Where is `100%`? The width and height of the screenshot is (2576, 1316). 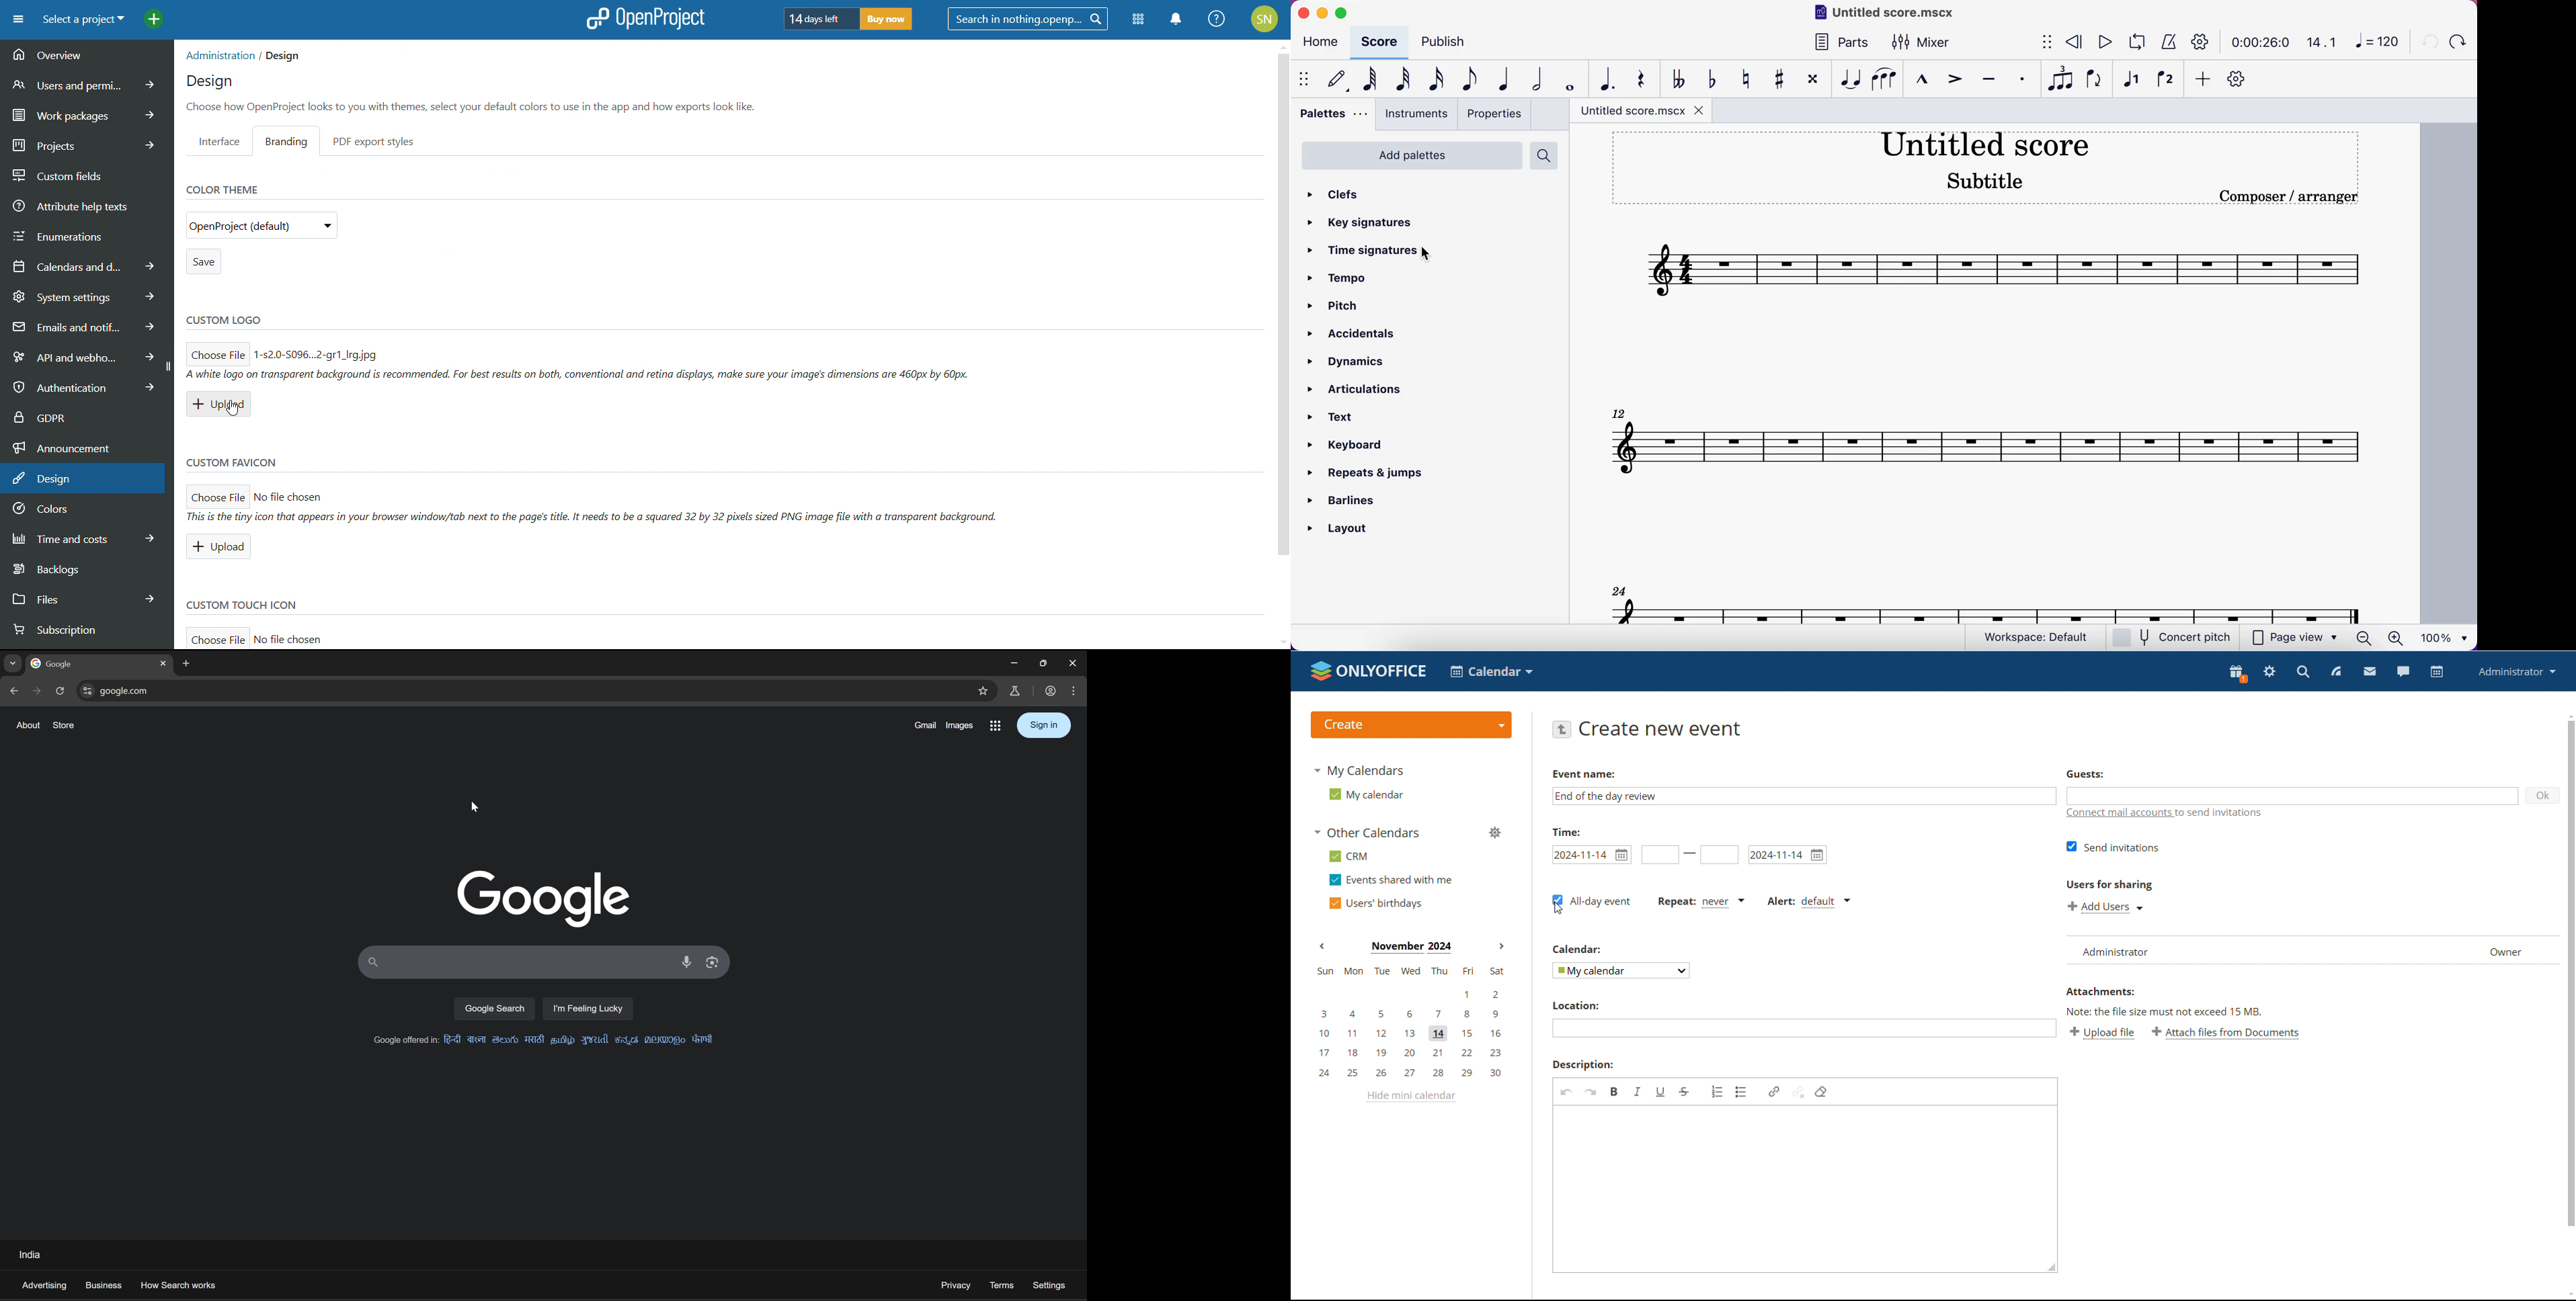 100% is located at coordinates (2443, 638).